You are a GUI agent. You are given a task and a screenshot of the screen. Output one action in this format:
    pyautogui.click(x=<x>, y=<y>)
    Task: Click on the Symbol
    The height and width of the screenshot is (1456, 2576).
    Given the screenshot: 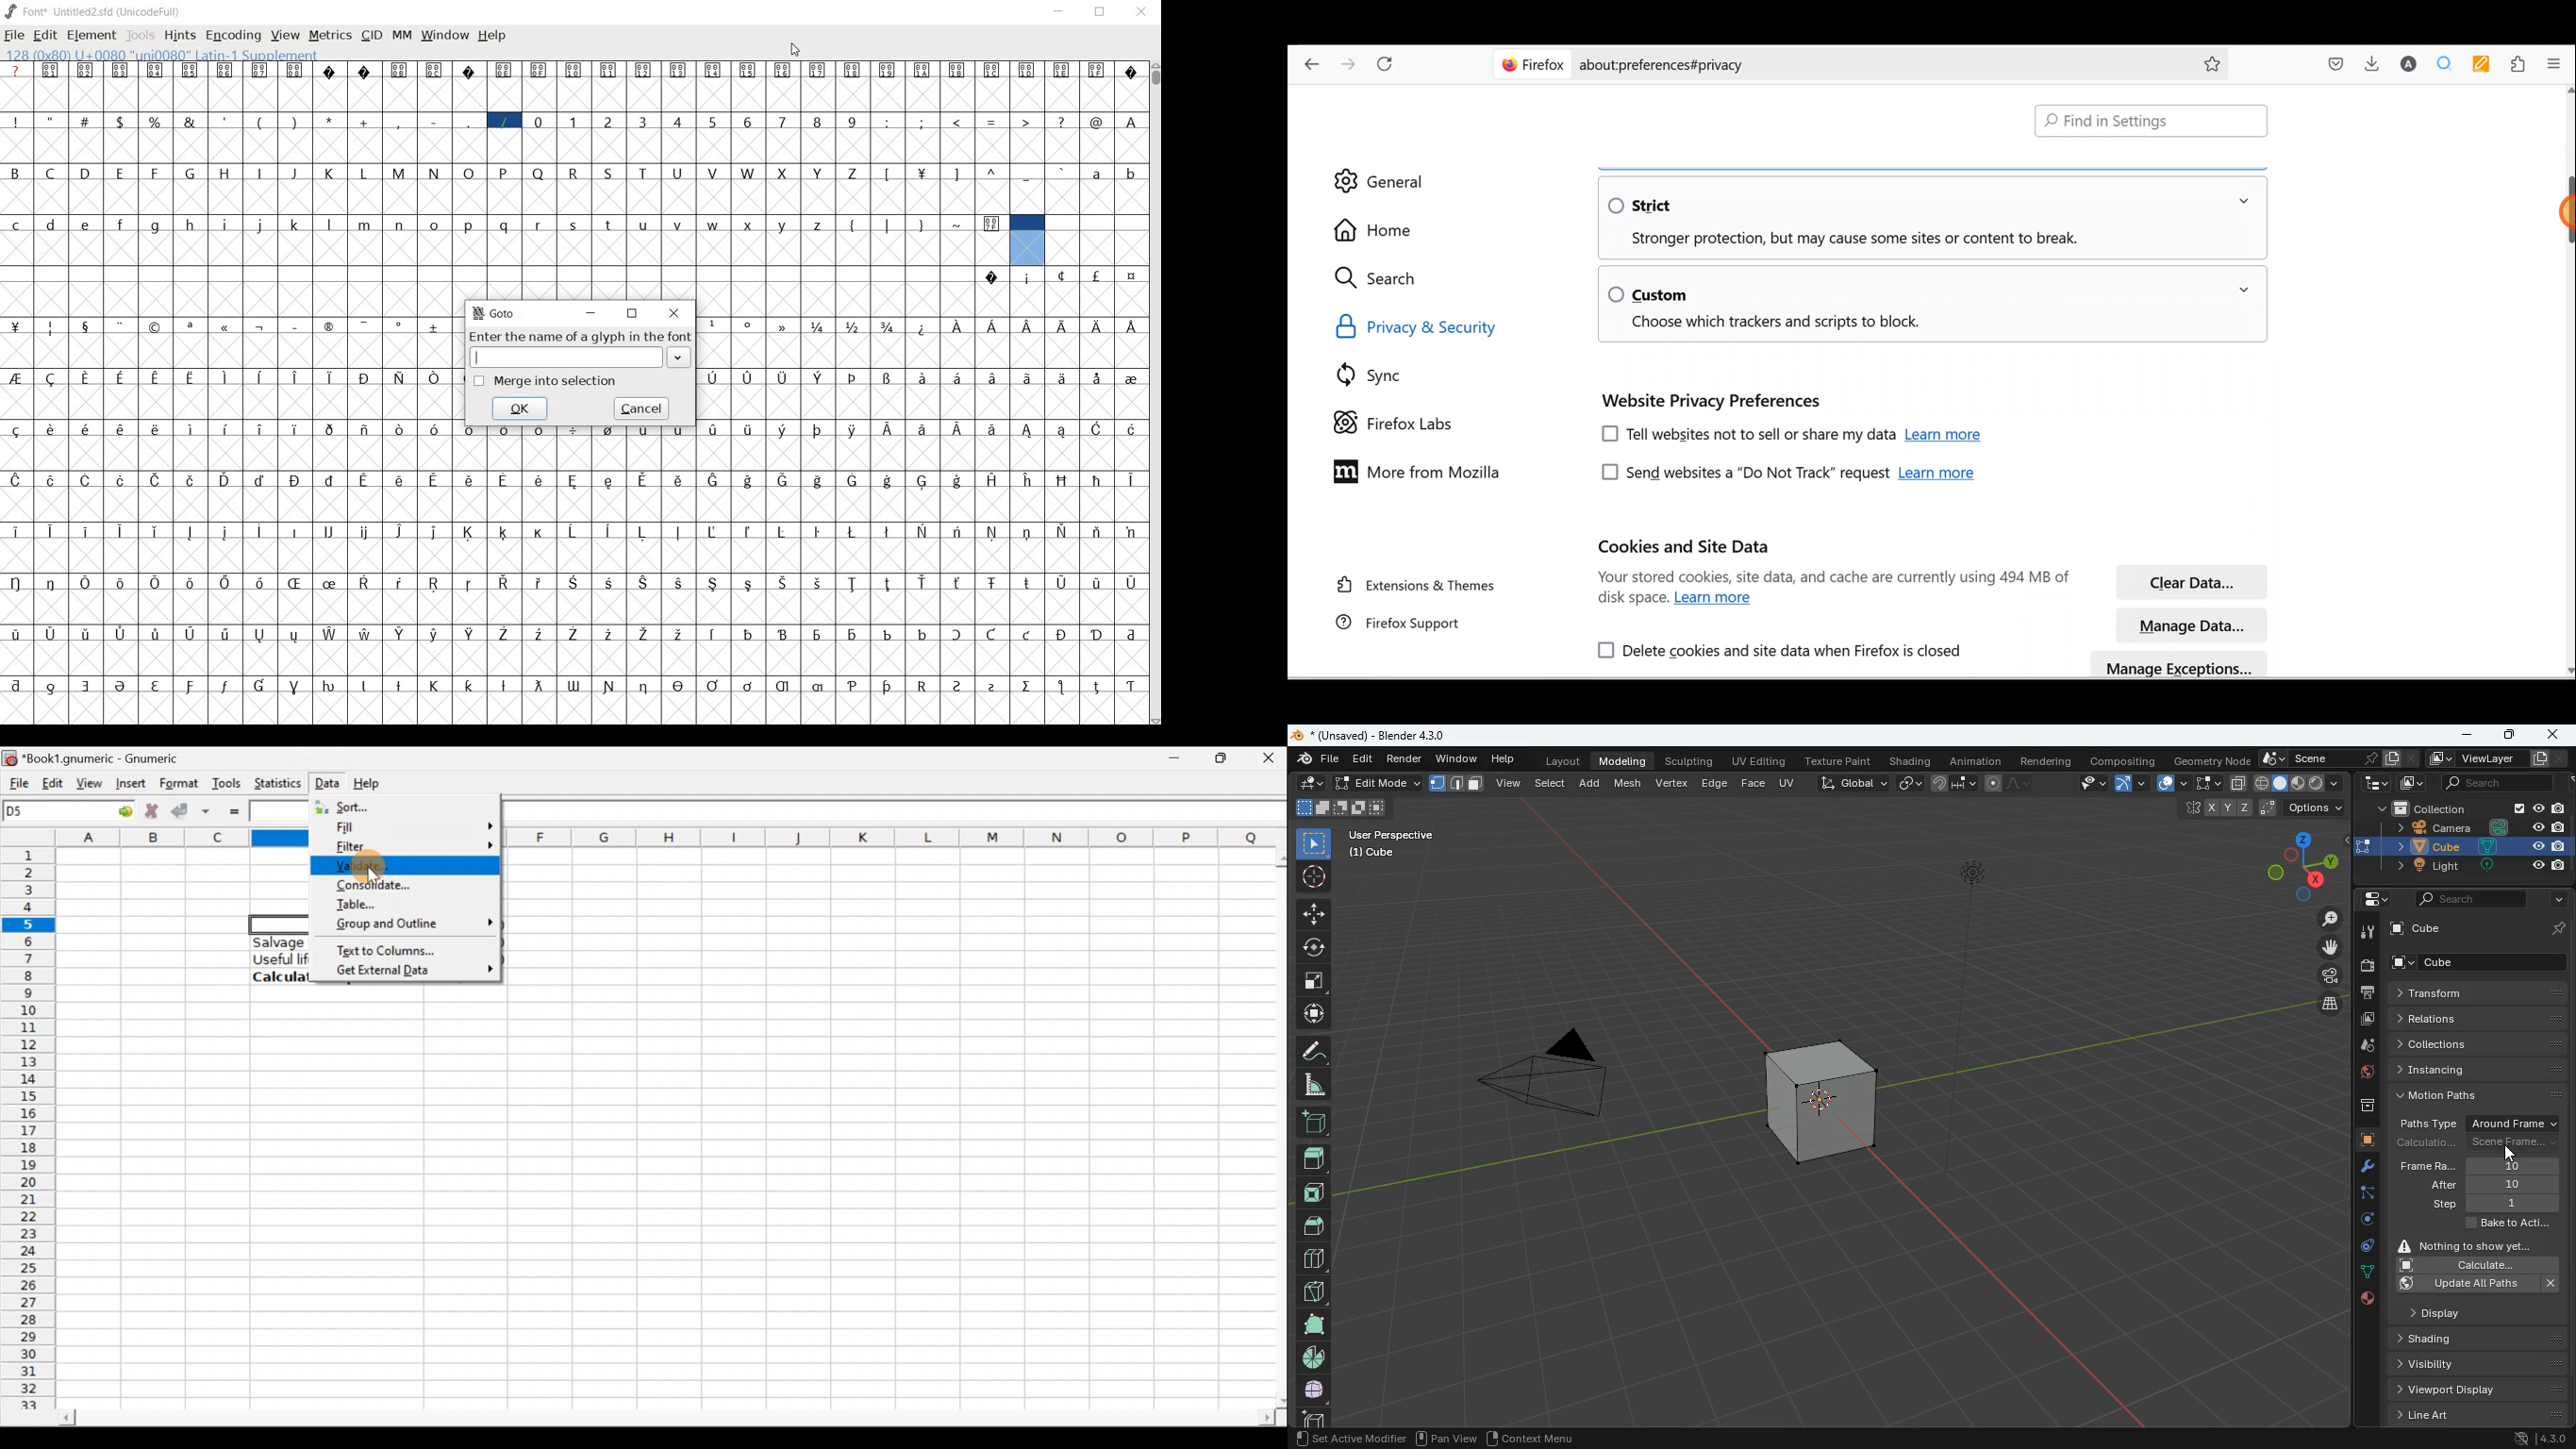 What is the action you would take?
    pyautogui.click(x=226, y=532)
    